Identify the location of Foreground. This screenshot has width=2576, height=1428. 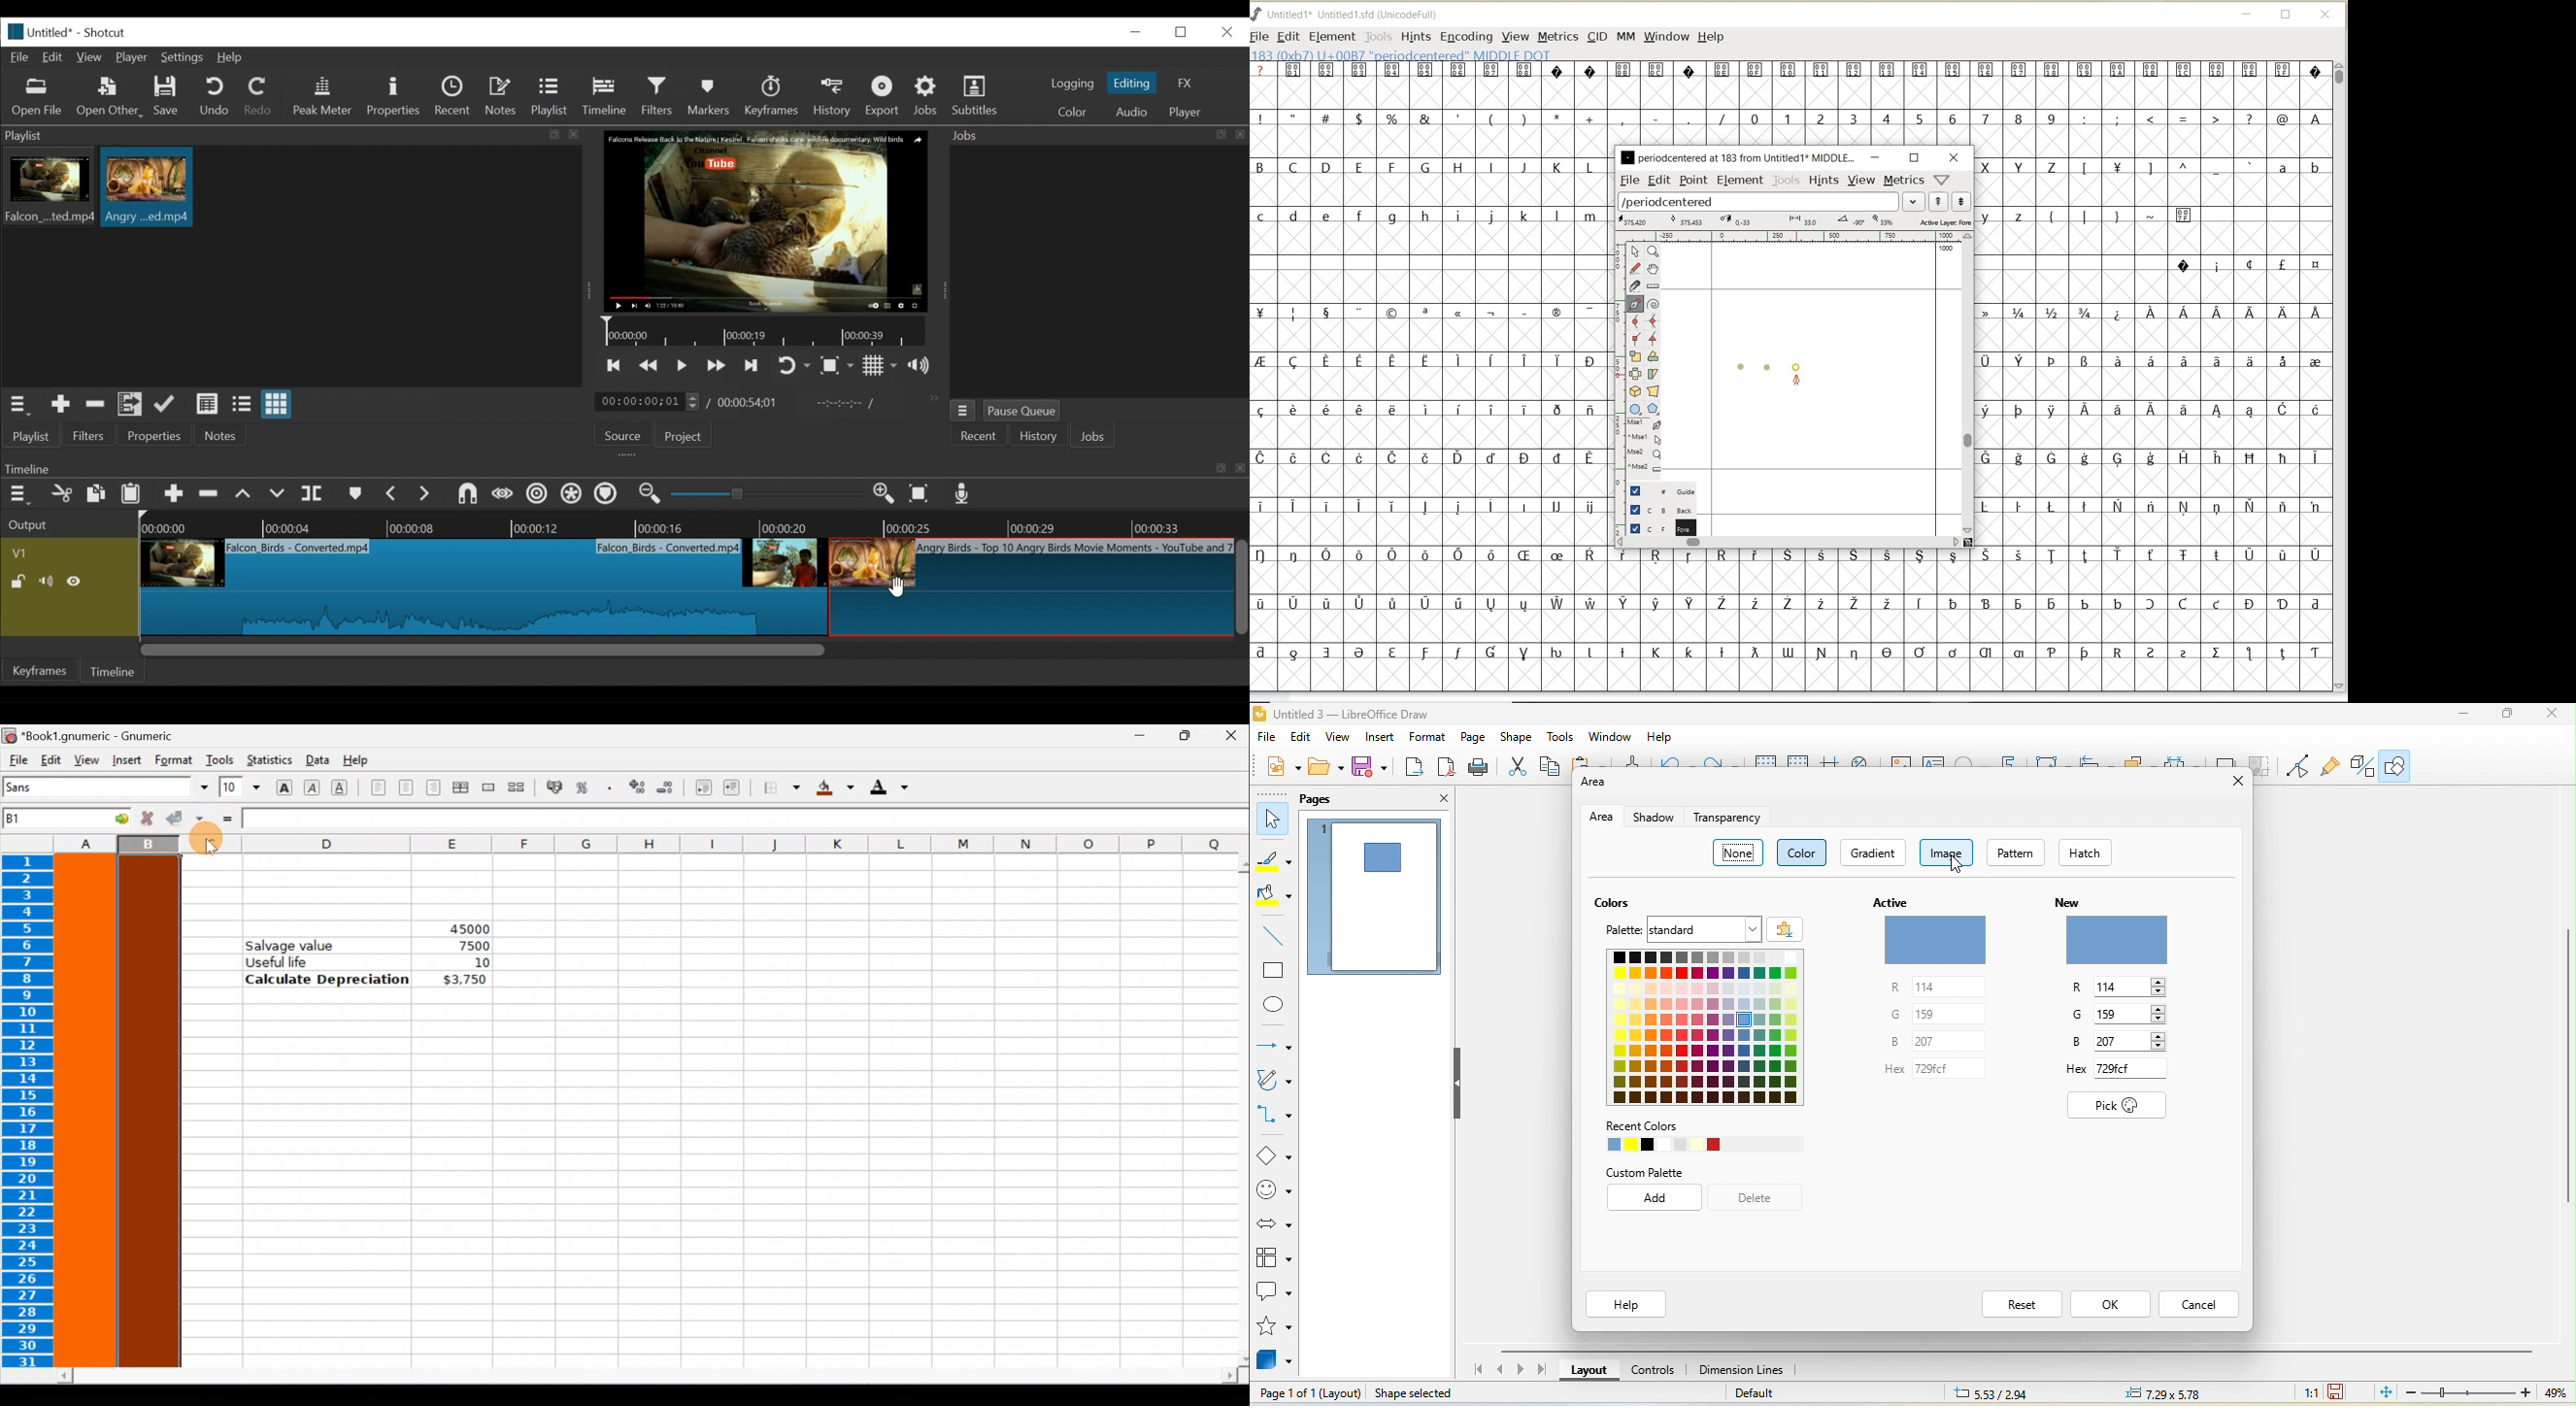
(894, 788).